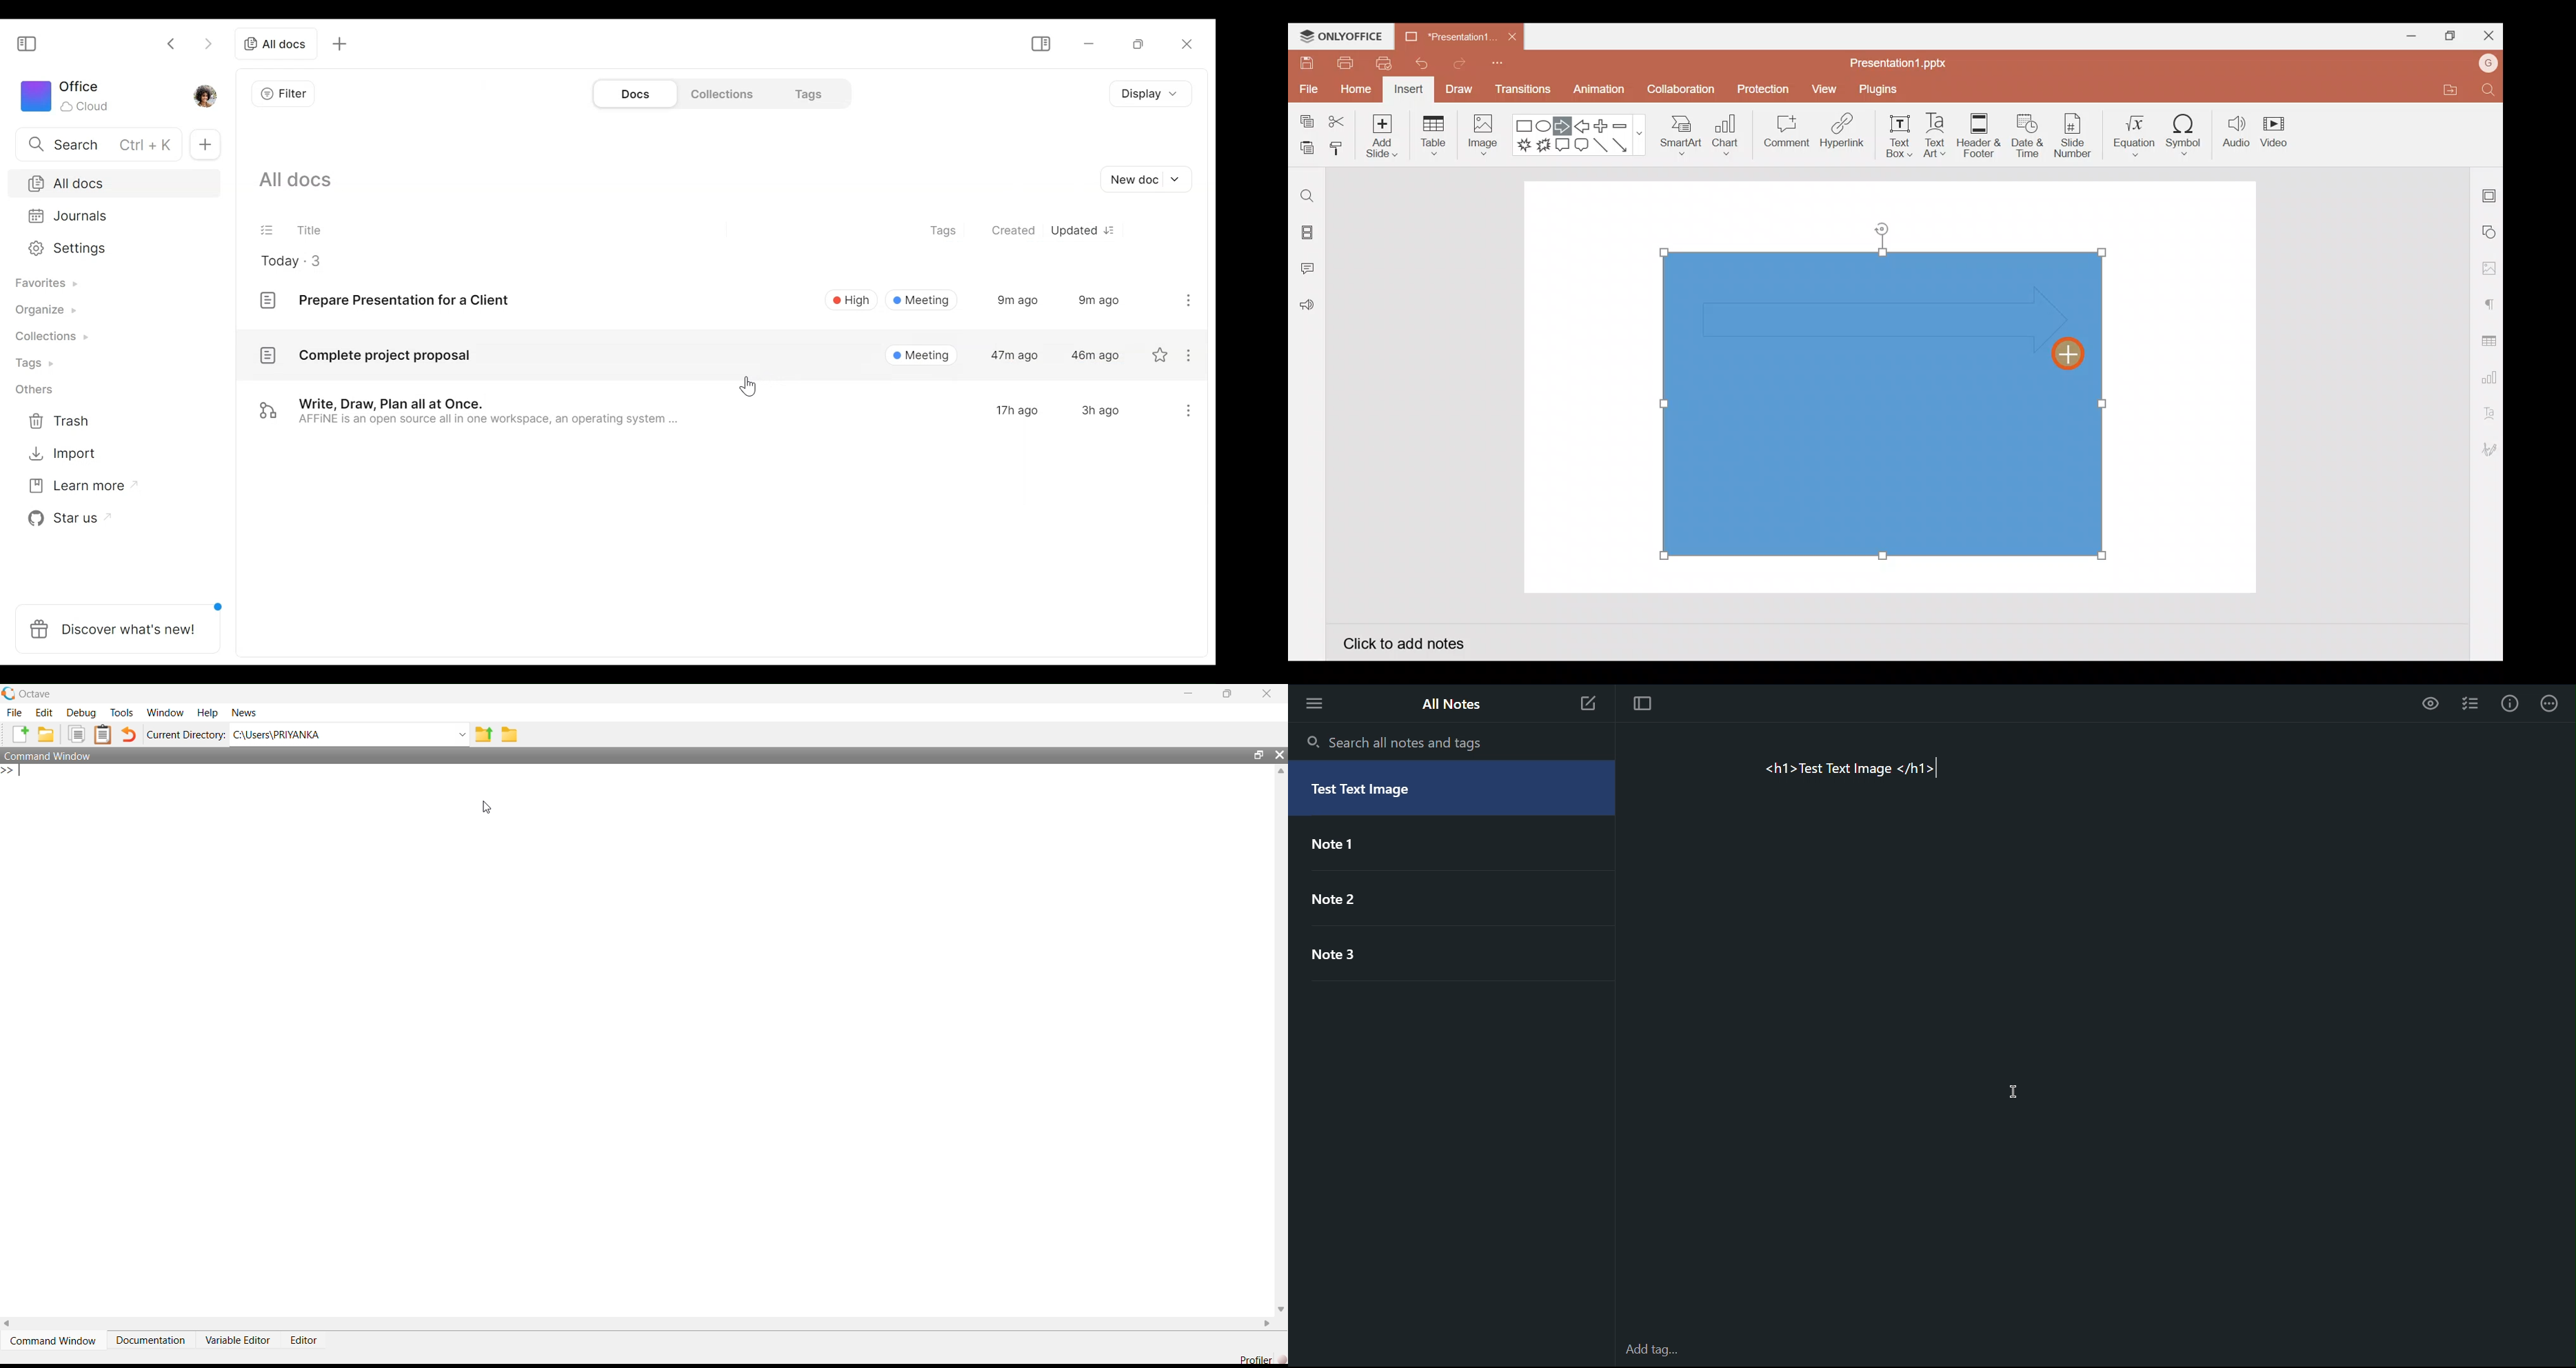 Image resolution: width=2576 pixels, height=1372 pixels. What do you see at coordinates (468, 415) in the screenshot?
I see `Write, Draw, Plan all at Once.
AFFINE is an open source all in one workspace, an operating system ..` at bounding box center [468, 415].